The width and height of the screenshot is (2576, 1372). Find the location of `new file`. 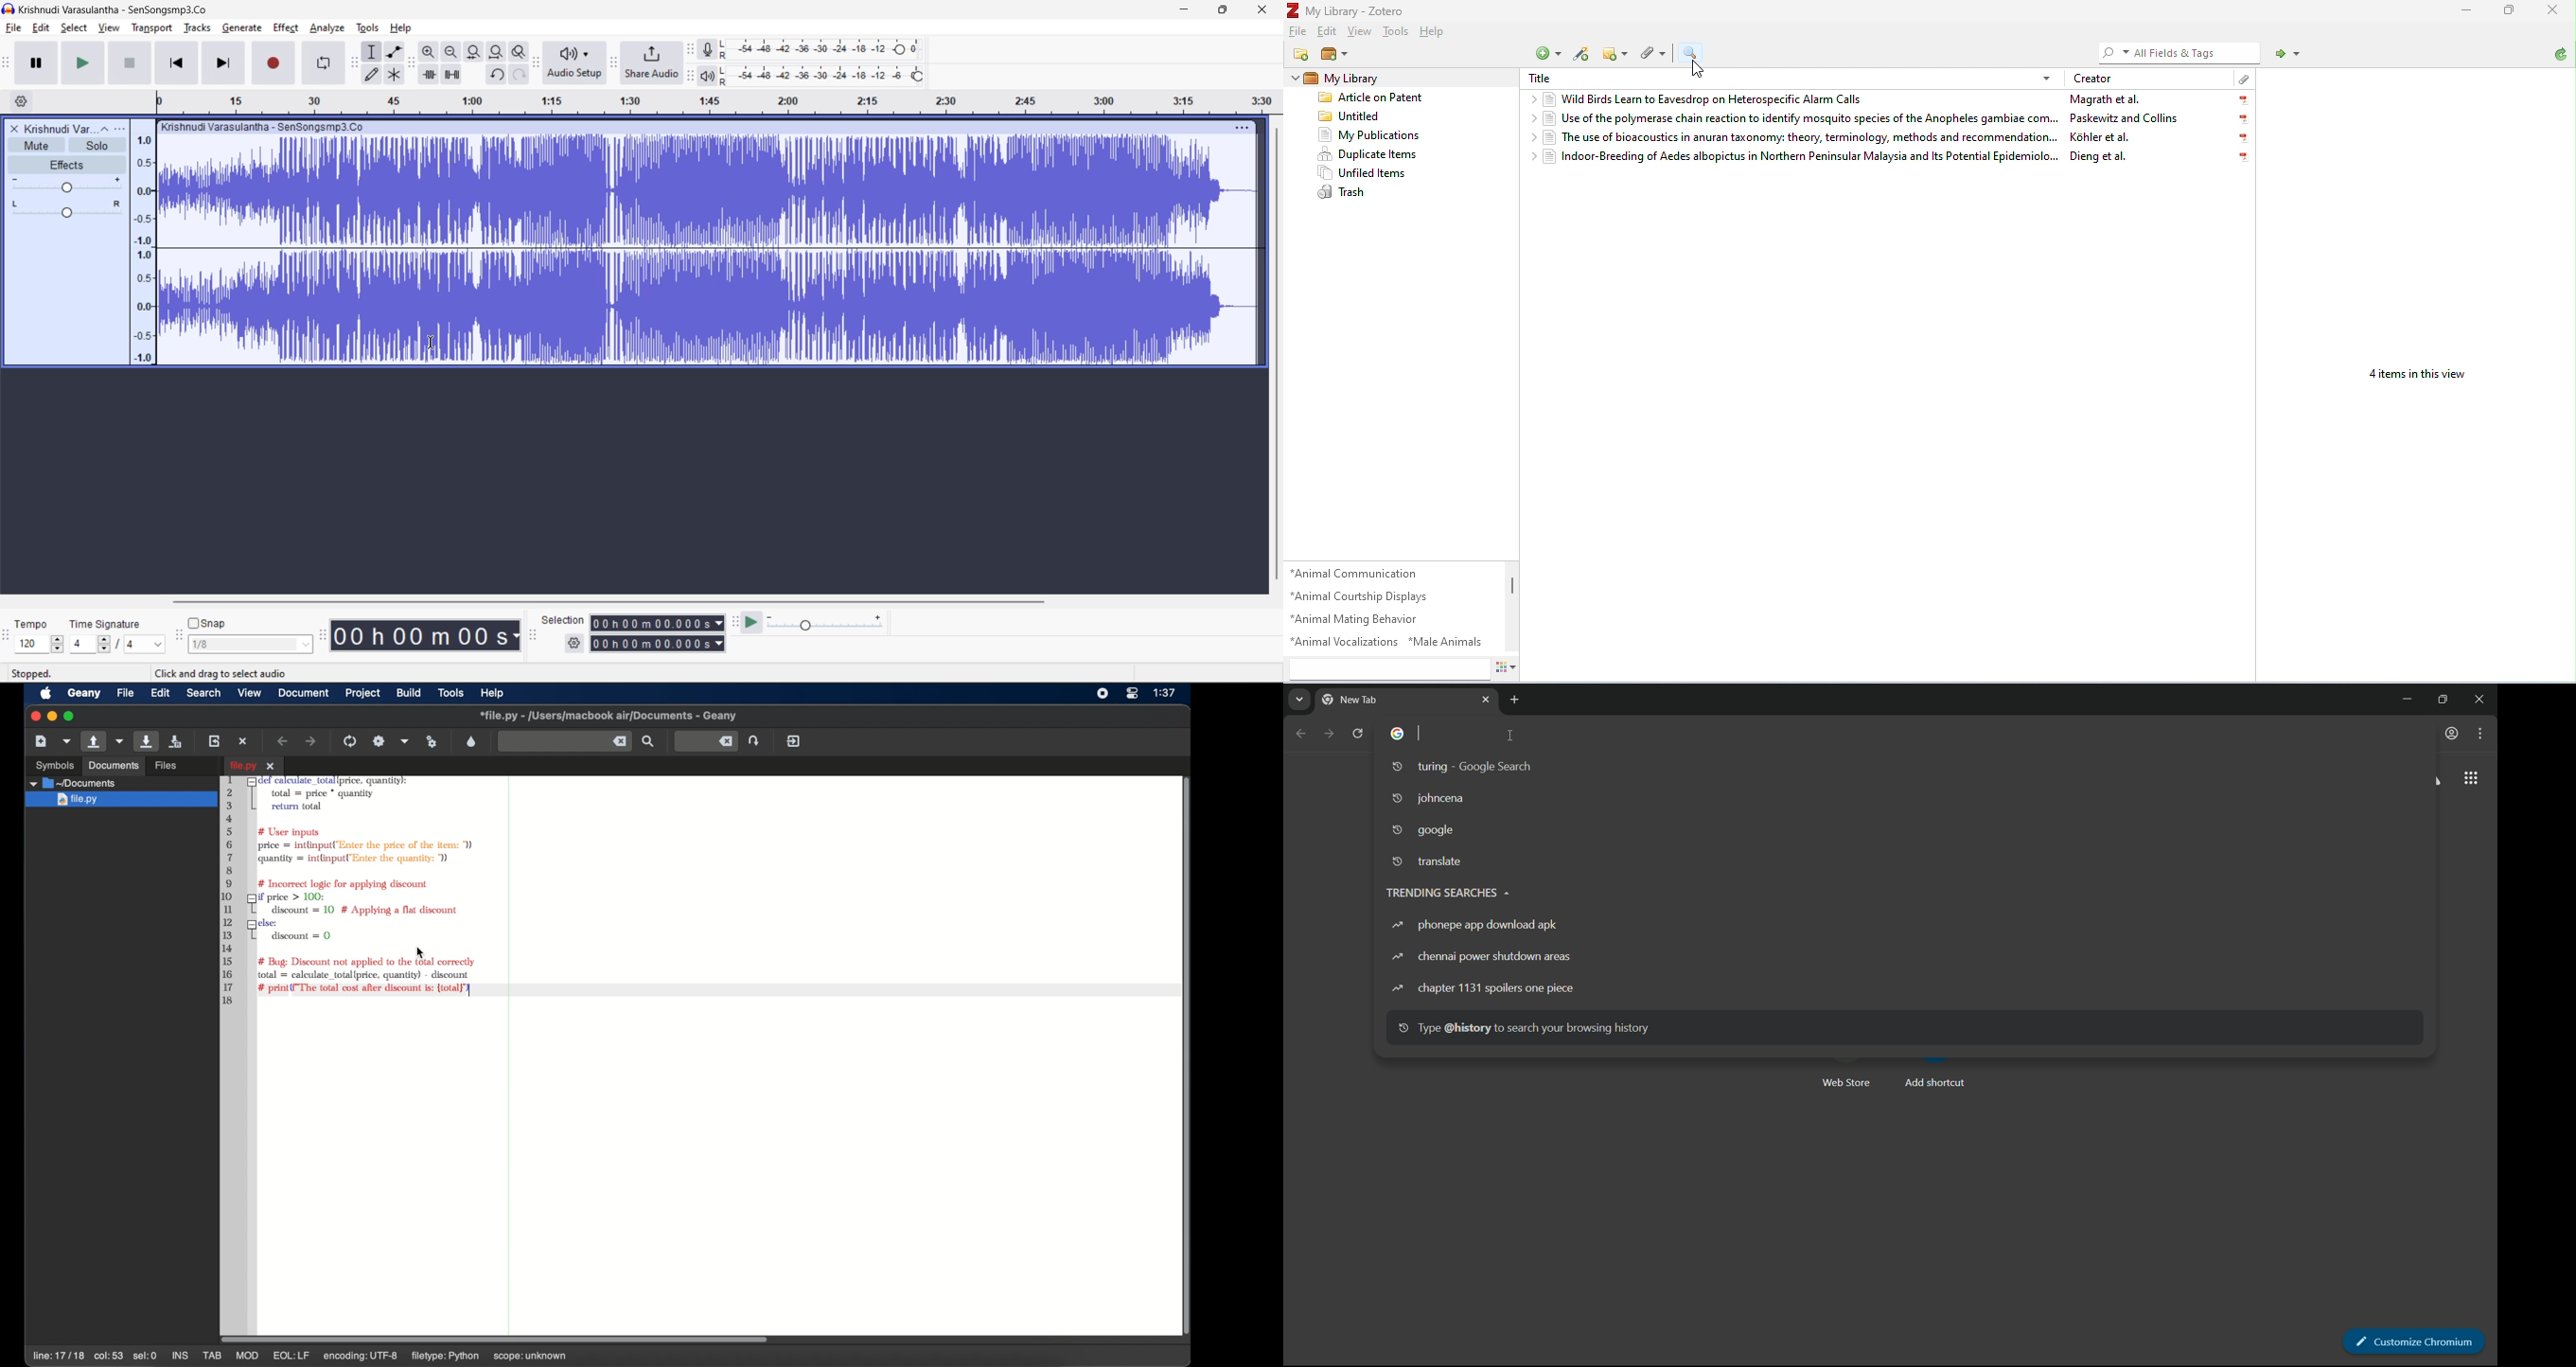

new file is located at coordinates (40, 740).